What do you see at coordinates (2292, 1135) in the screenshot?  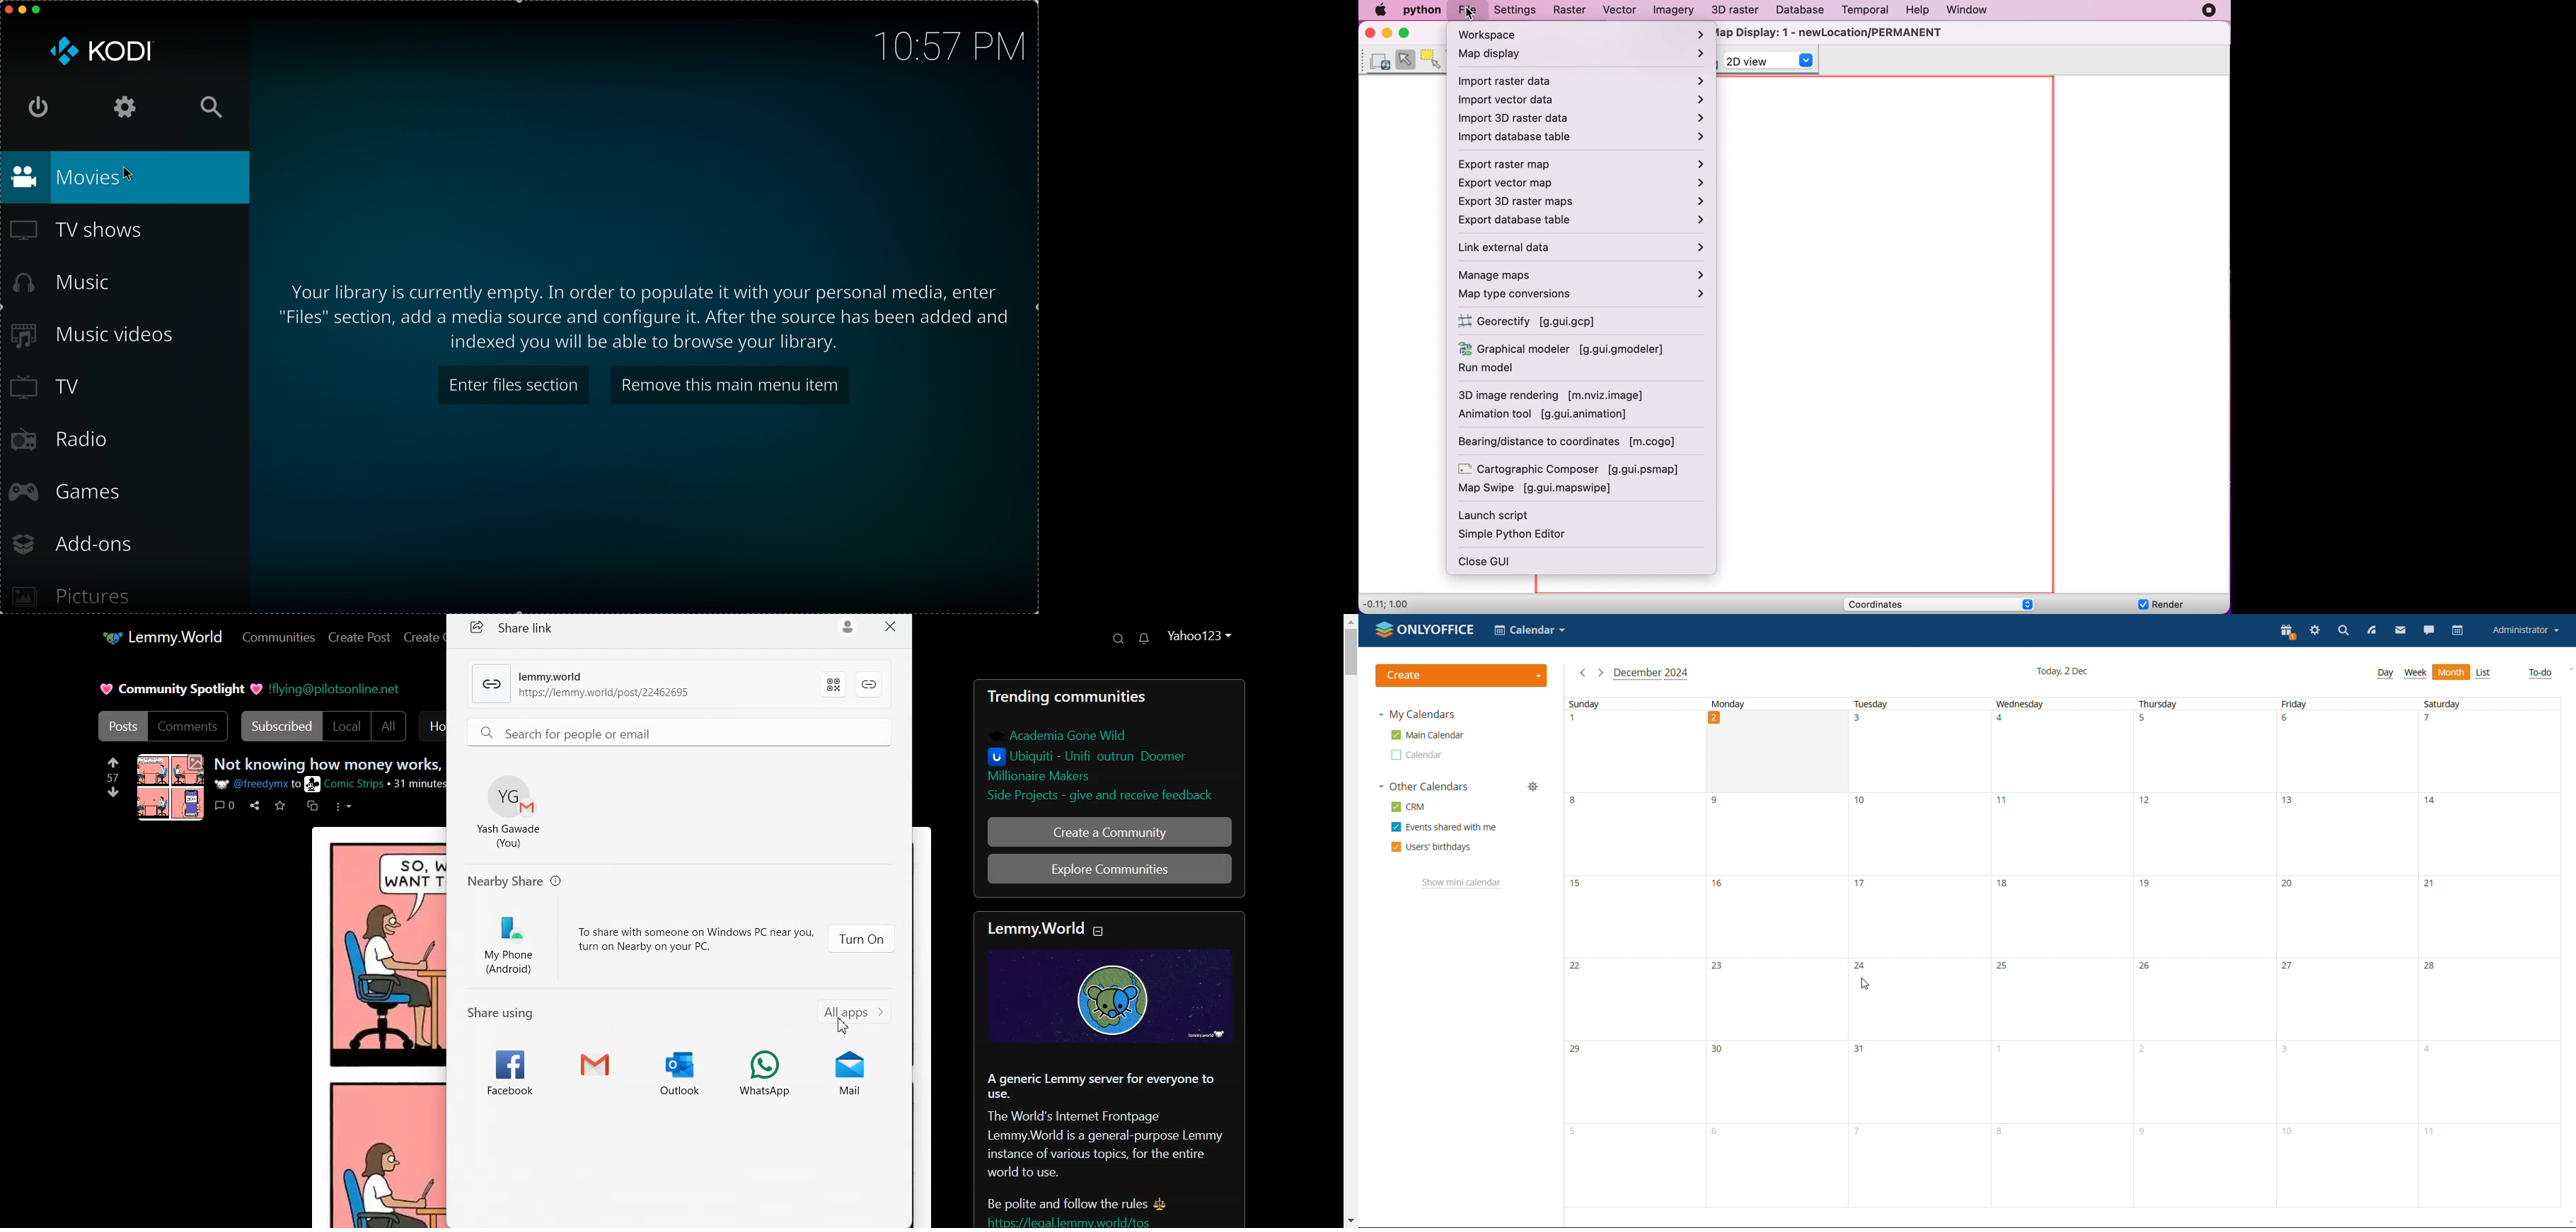 I see `10` at bounding box center [2292, 1135].